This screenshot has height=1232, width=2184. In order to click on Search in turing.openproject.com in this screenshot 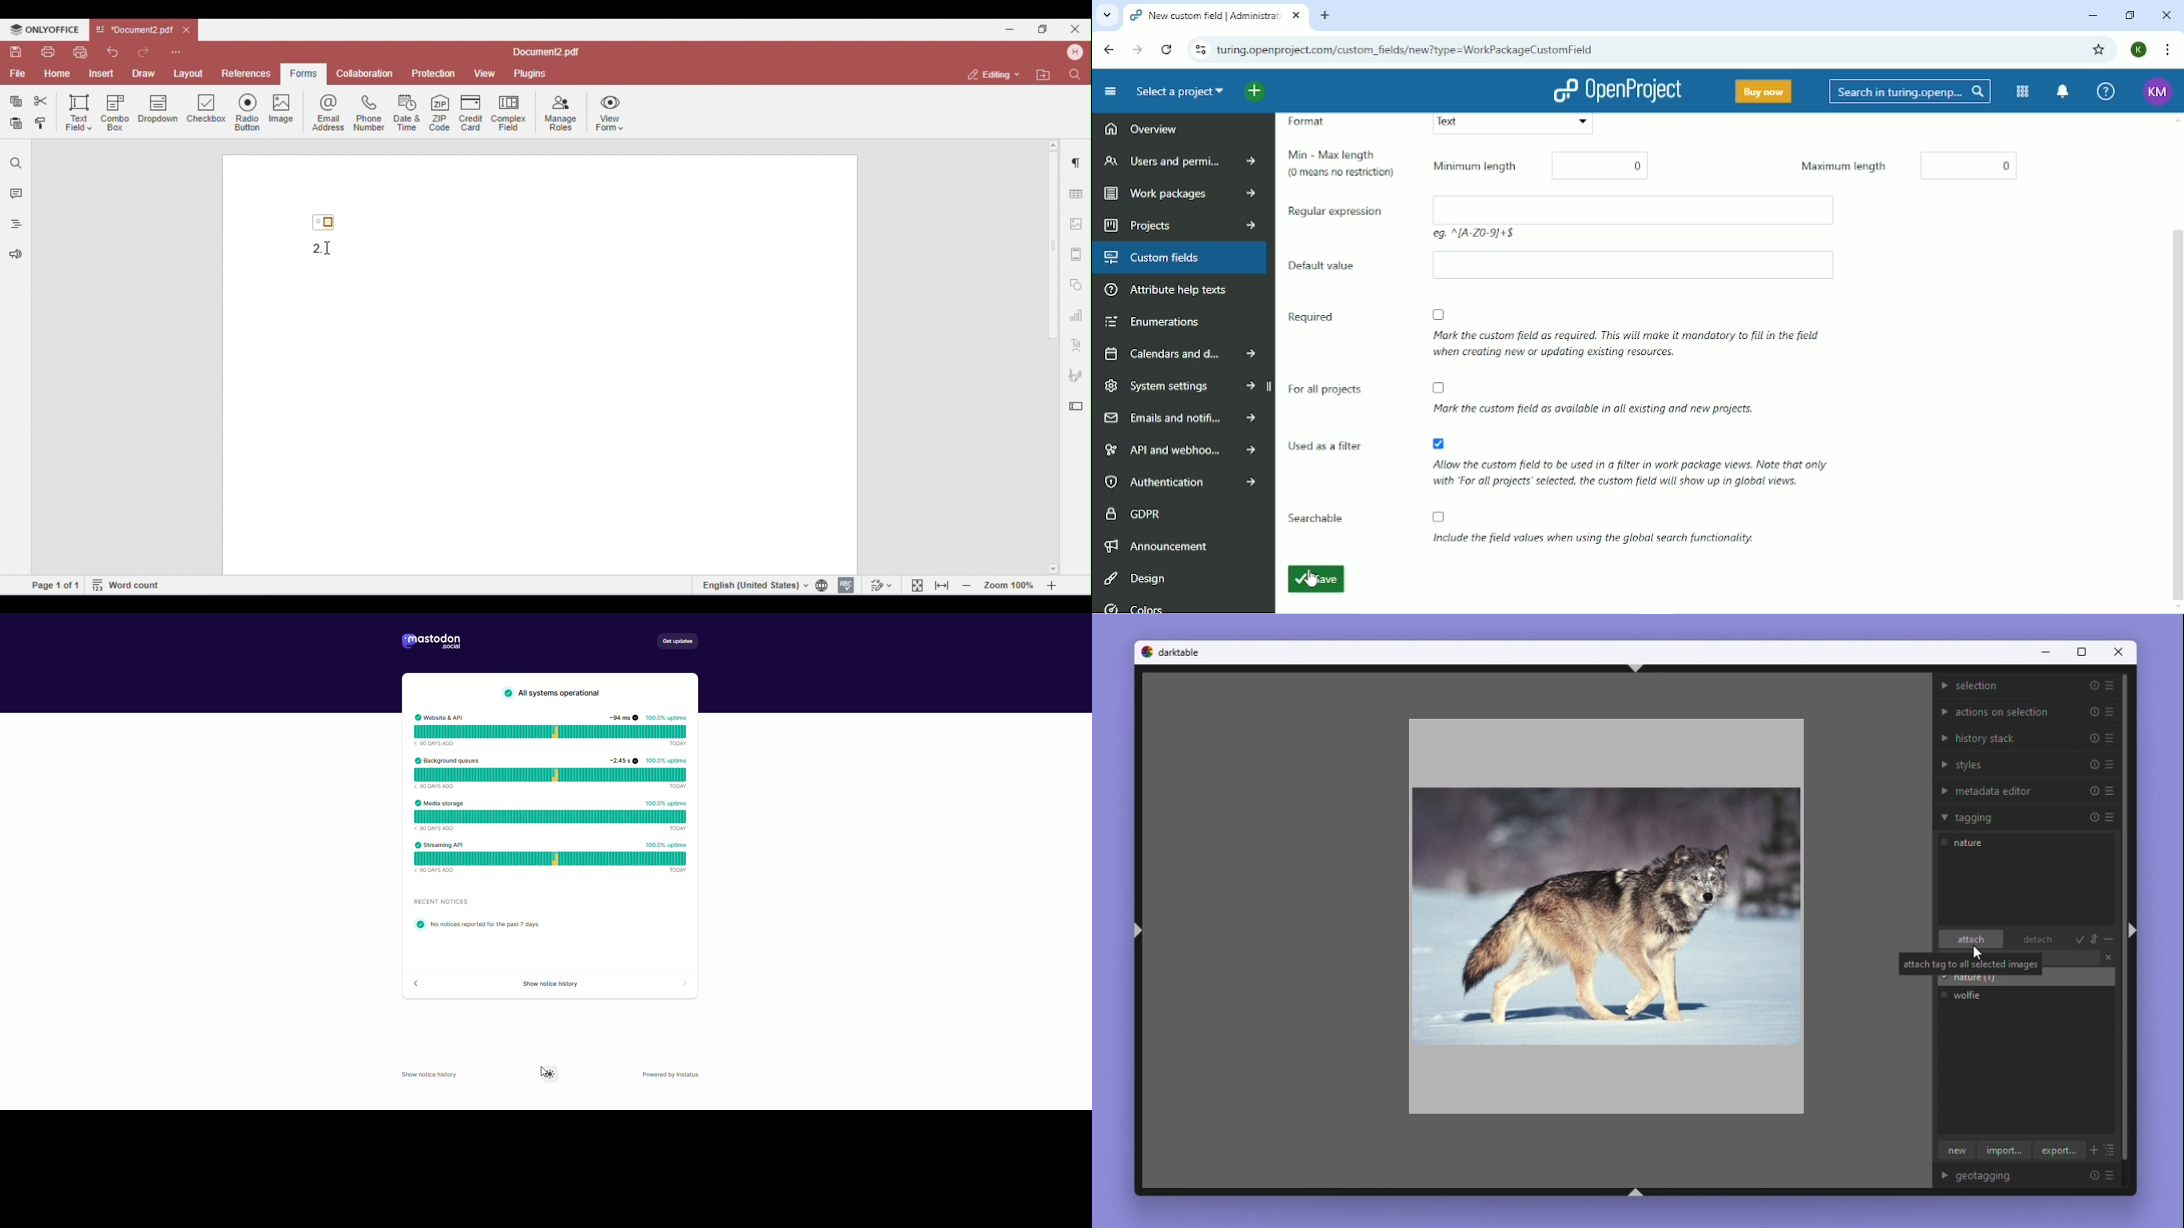, I will do `click(1908, 91)`.